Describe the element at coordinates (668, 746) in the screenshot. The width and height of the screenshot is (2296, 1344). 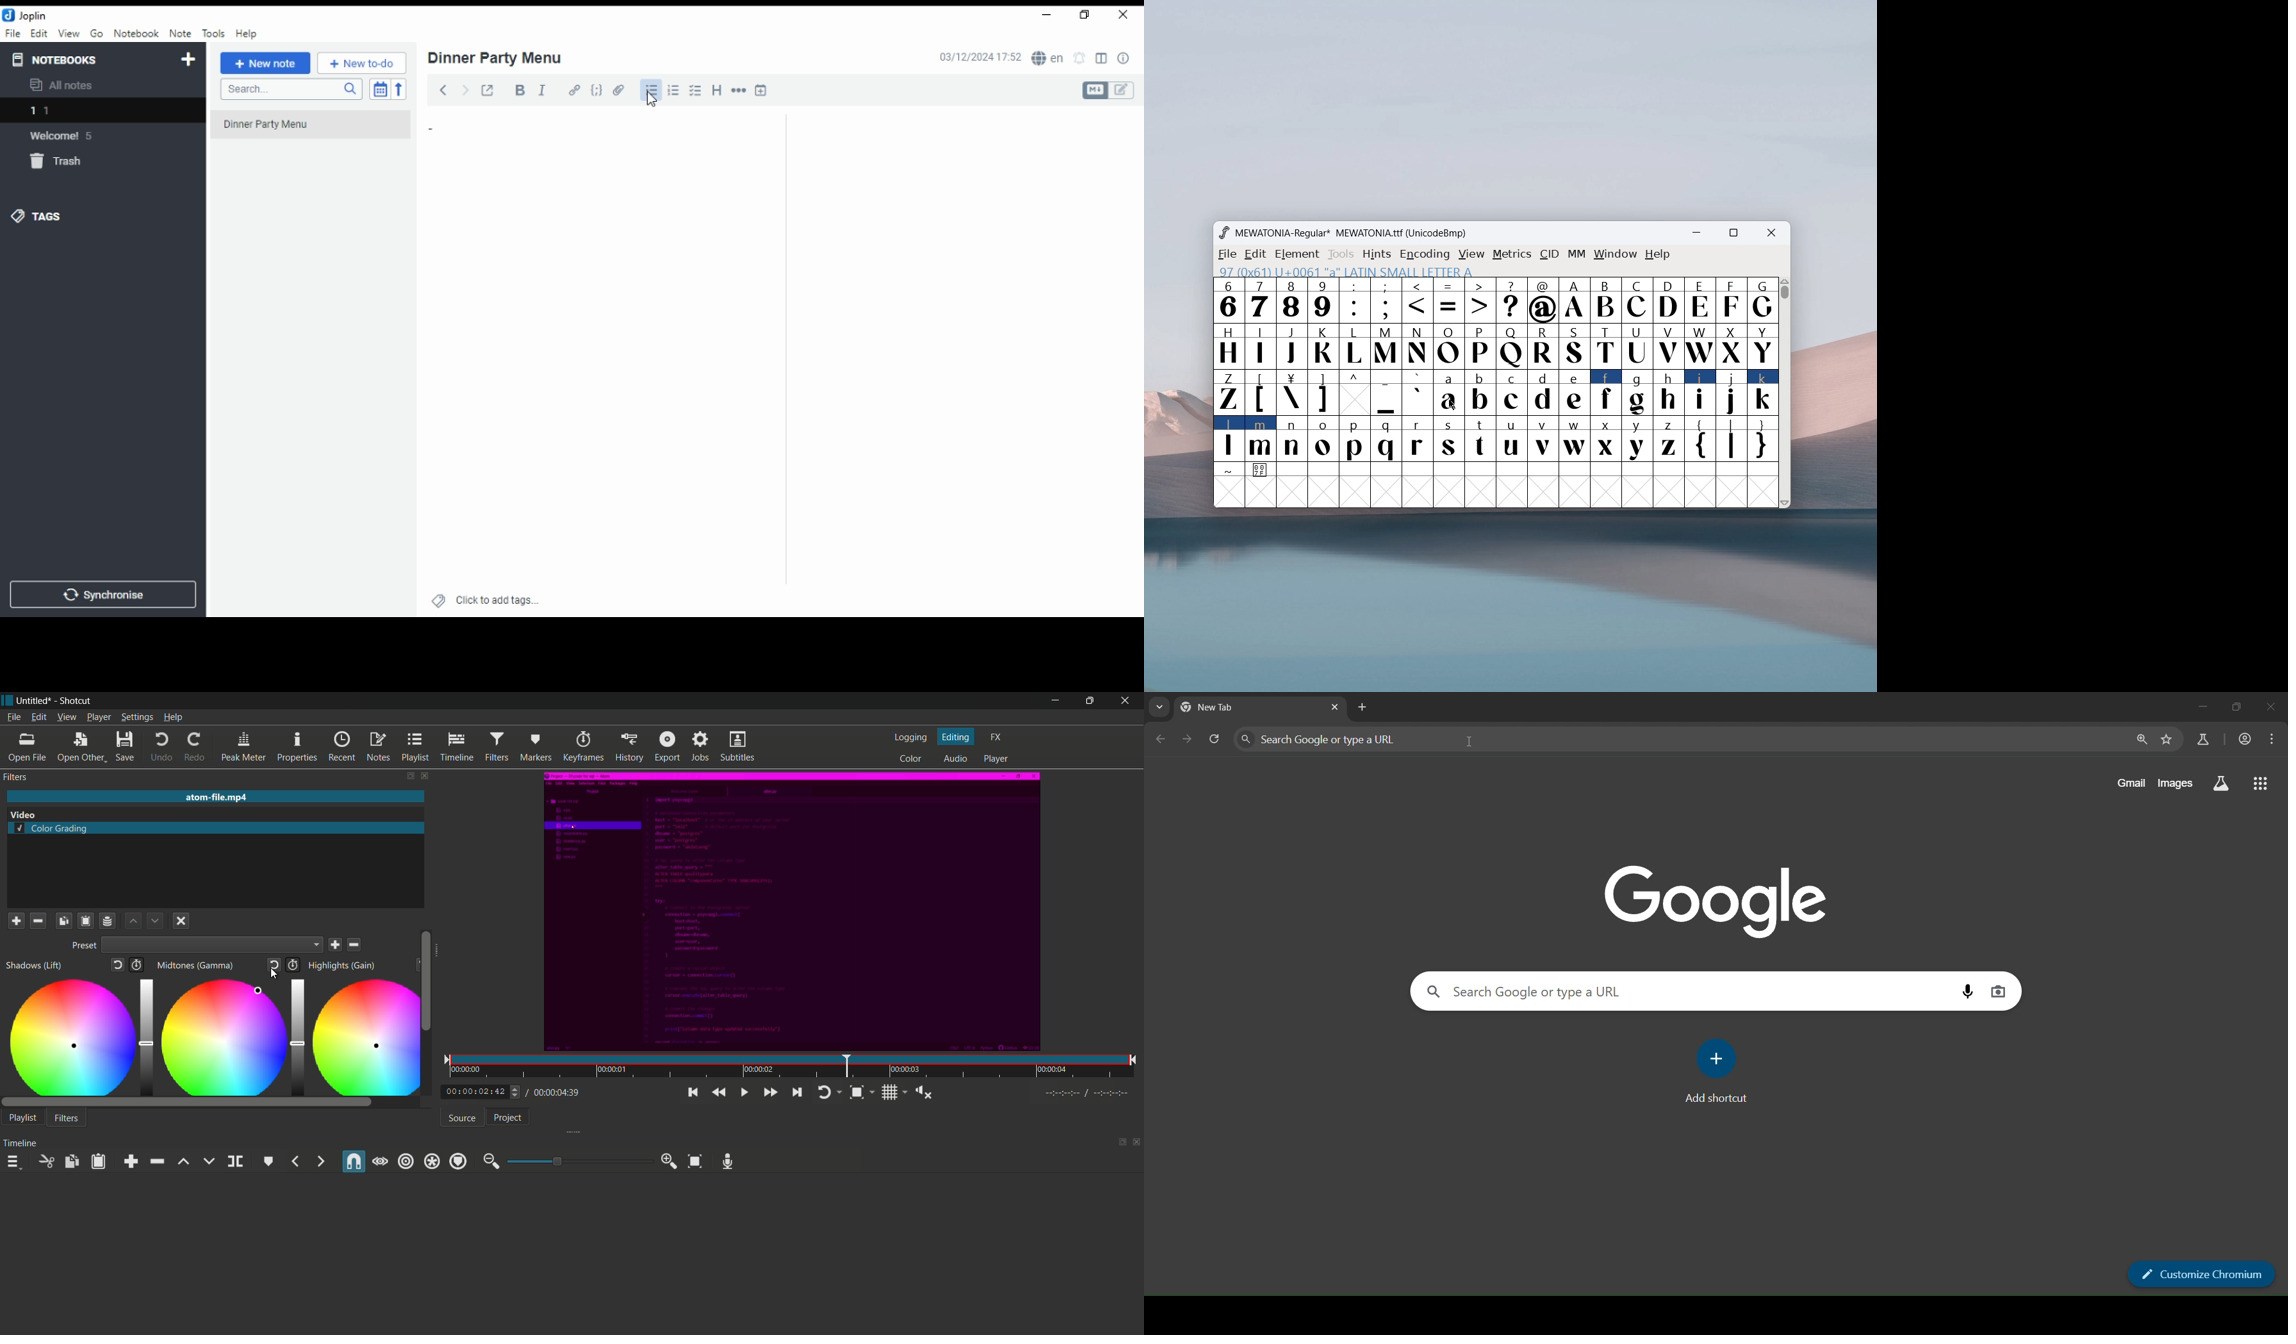
I see `export` at that location.